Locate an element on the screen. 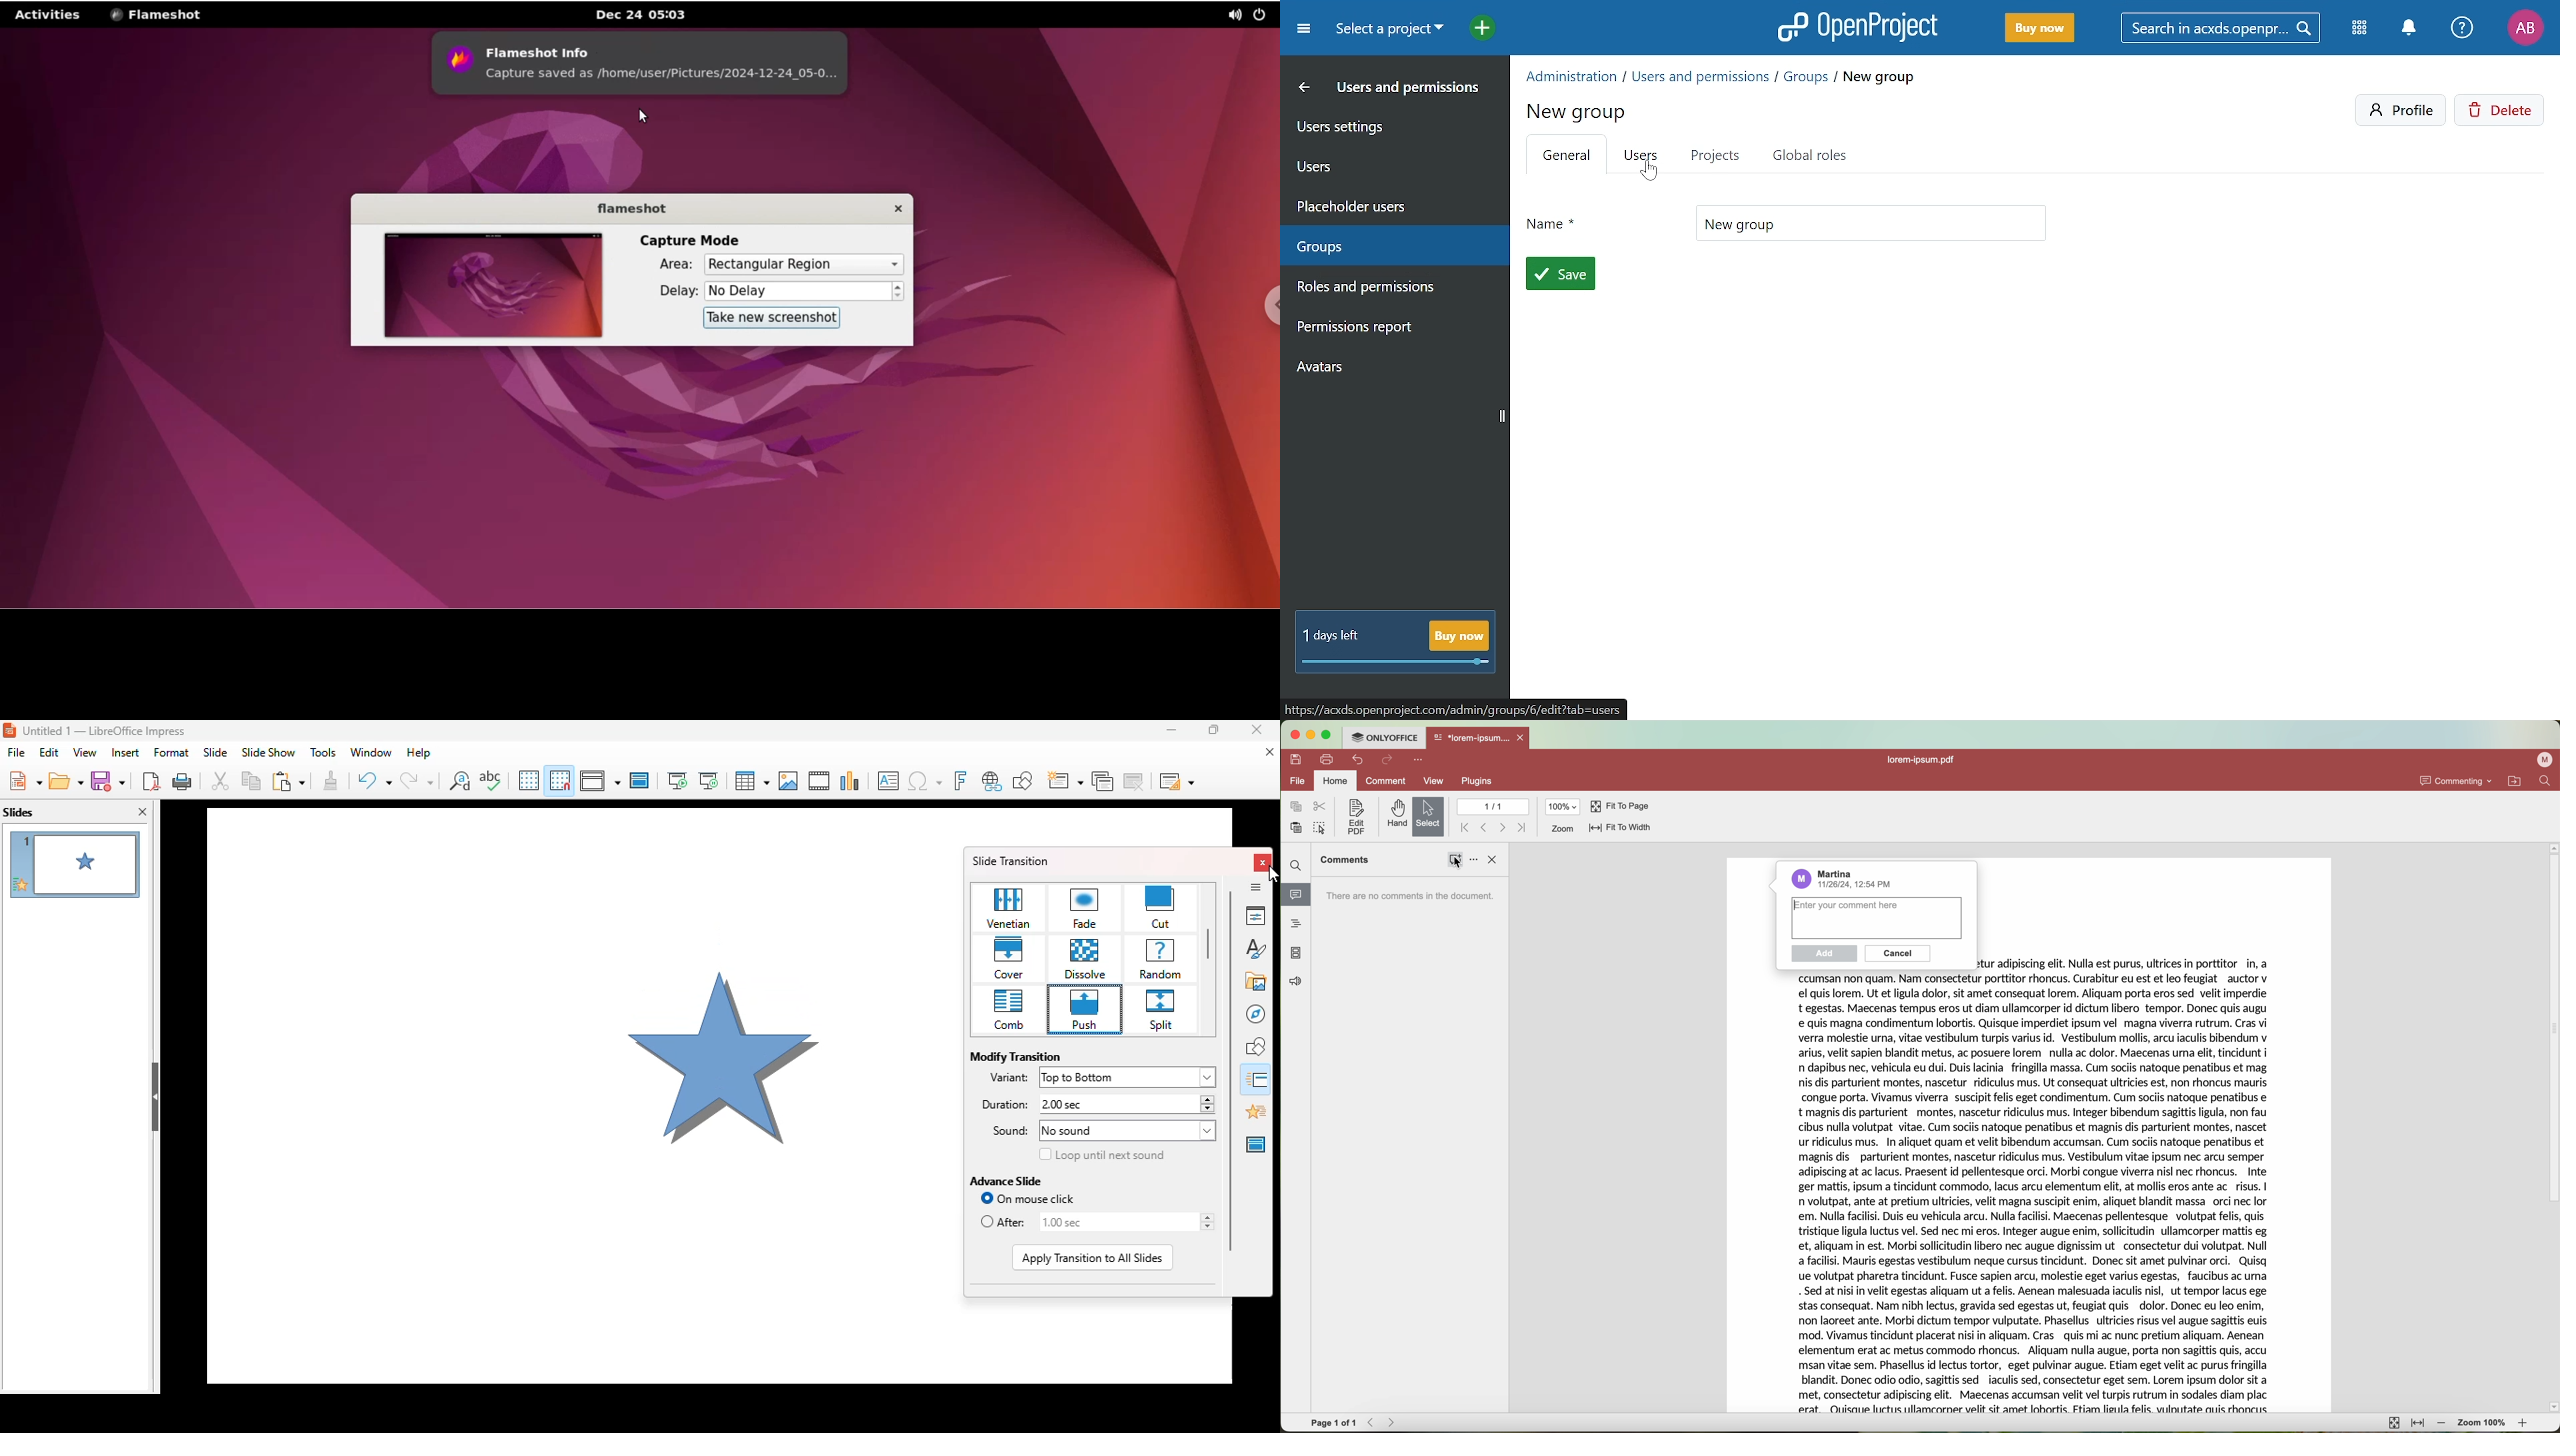  click on comments is located at coordinates (1295, 897).